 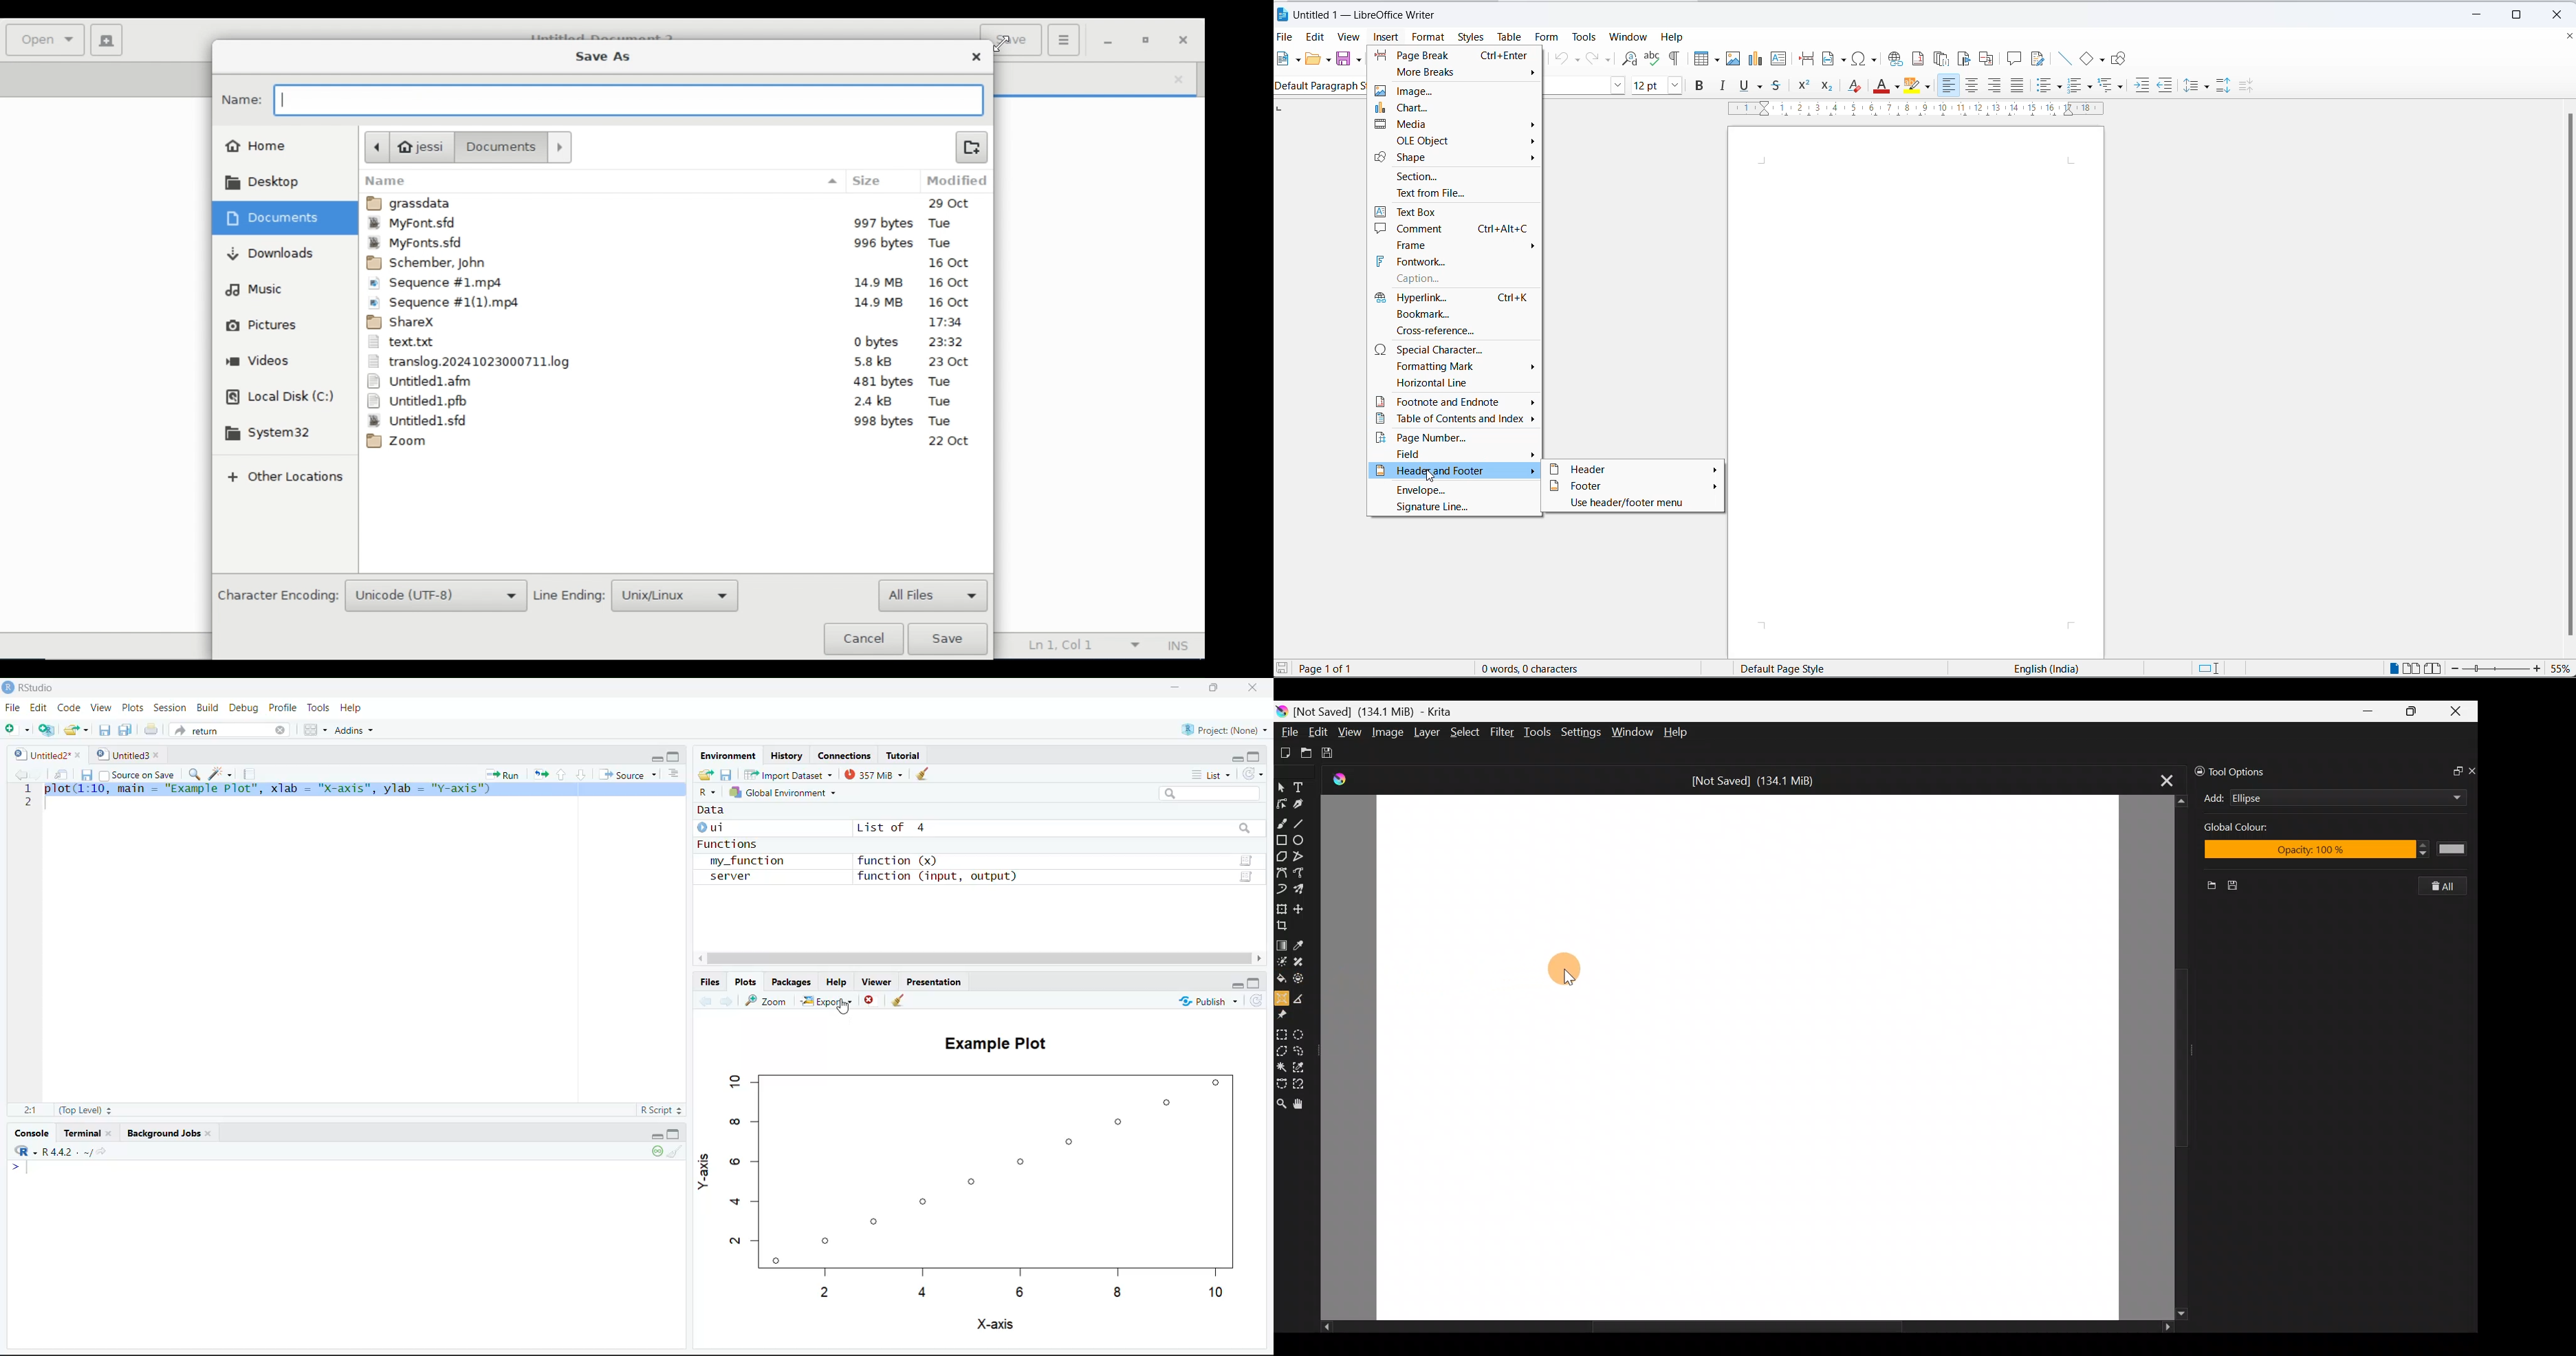 I want to click on scroll bar, so click(x=2564, y=375).